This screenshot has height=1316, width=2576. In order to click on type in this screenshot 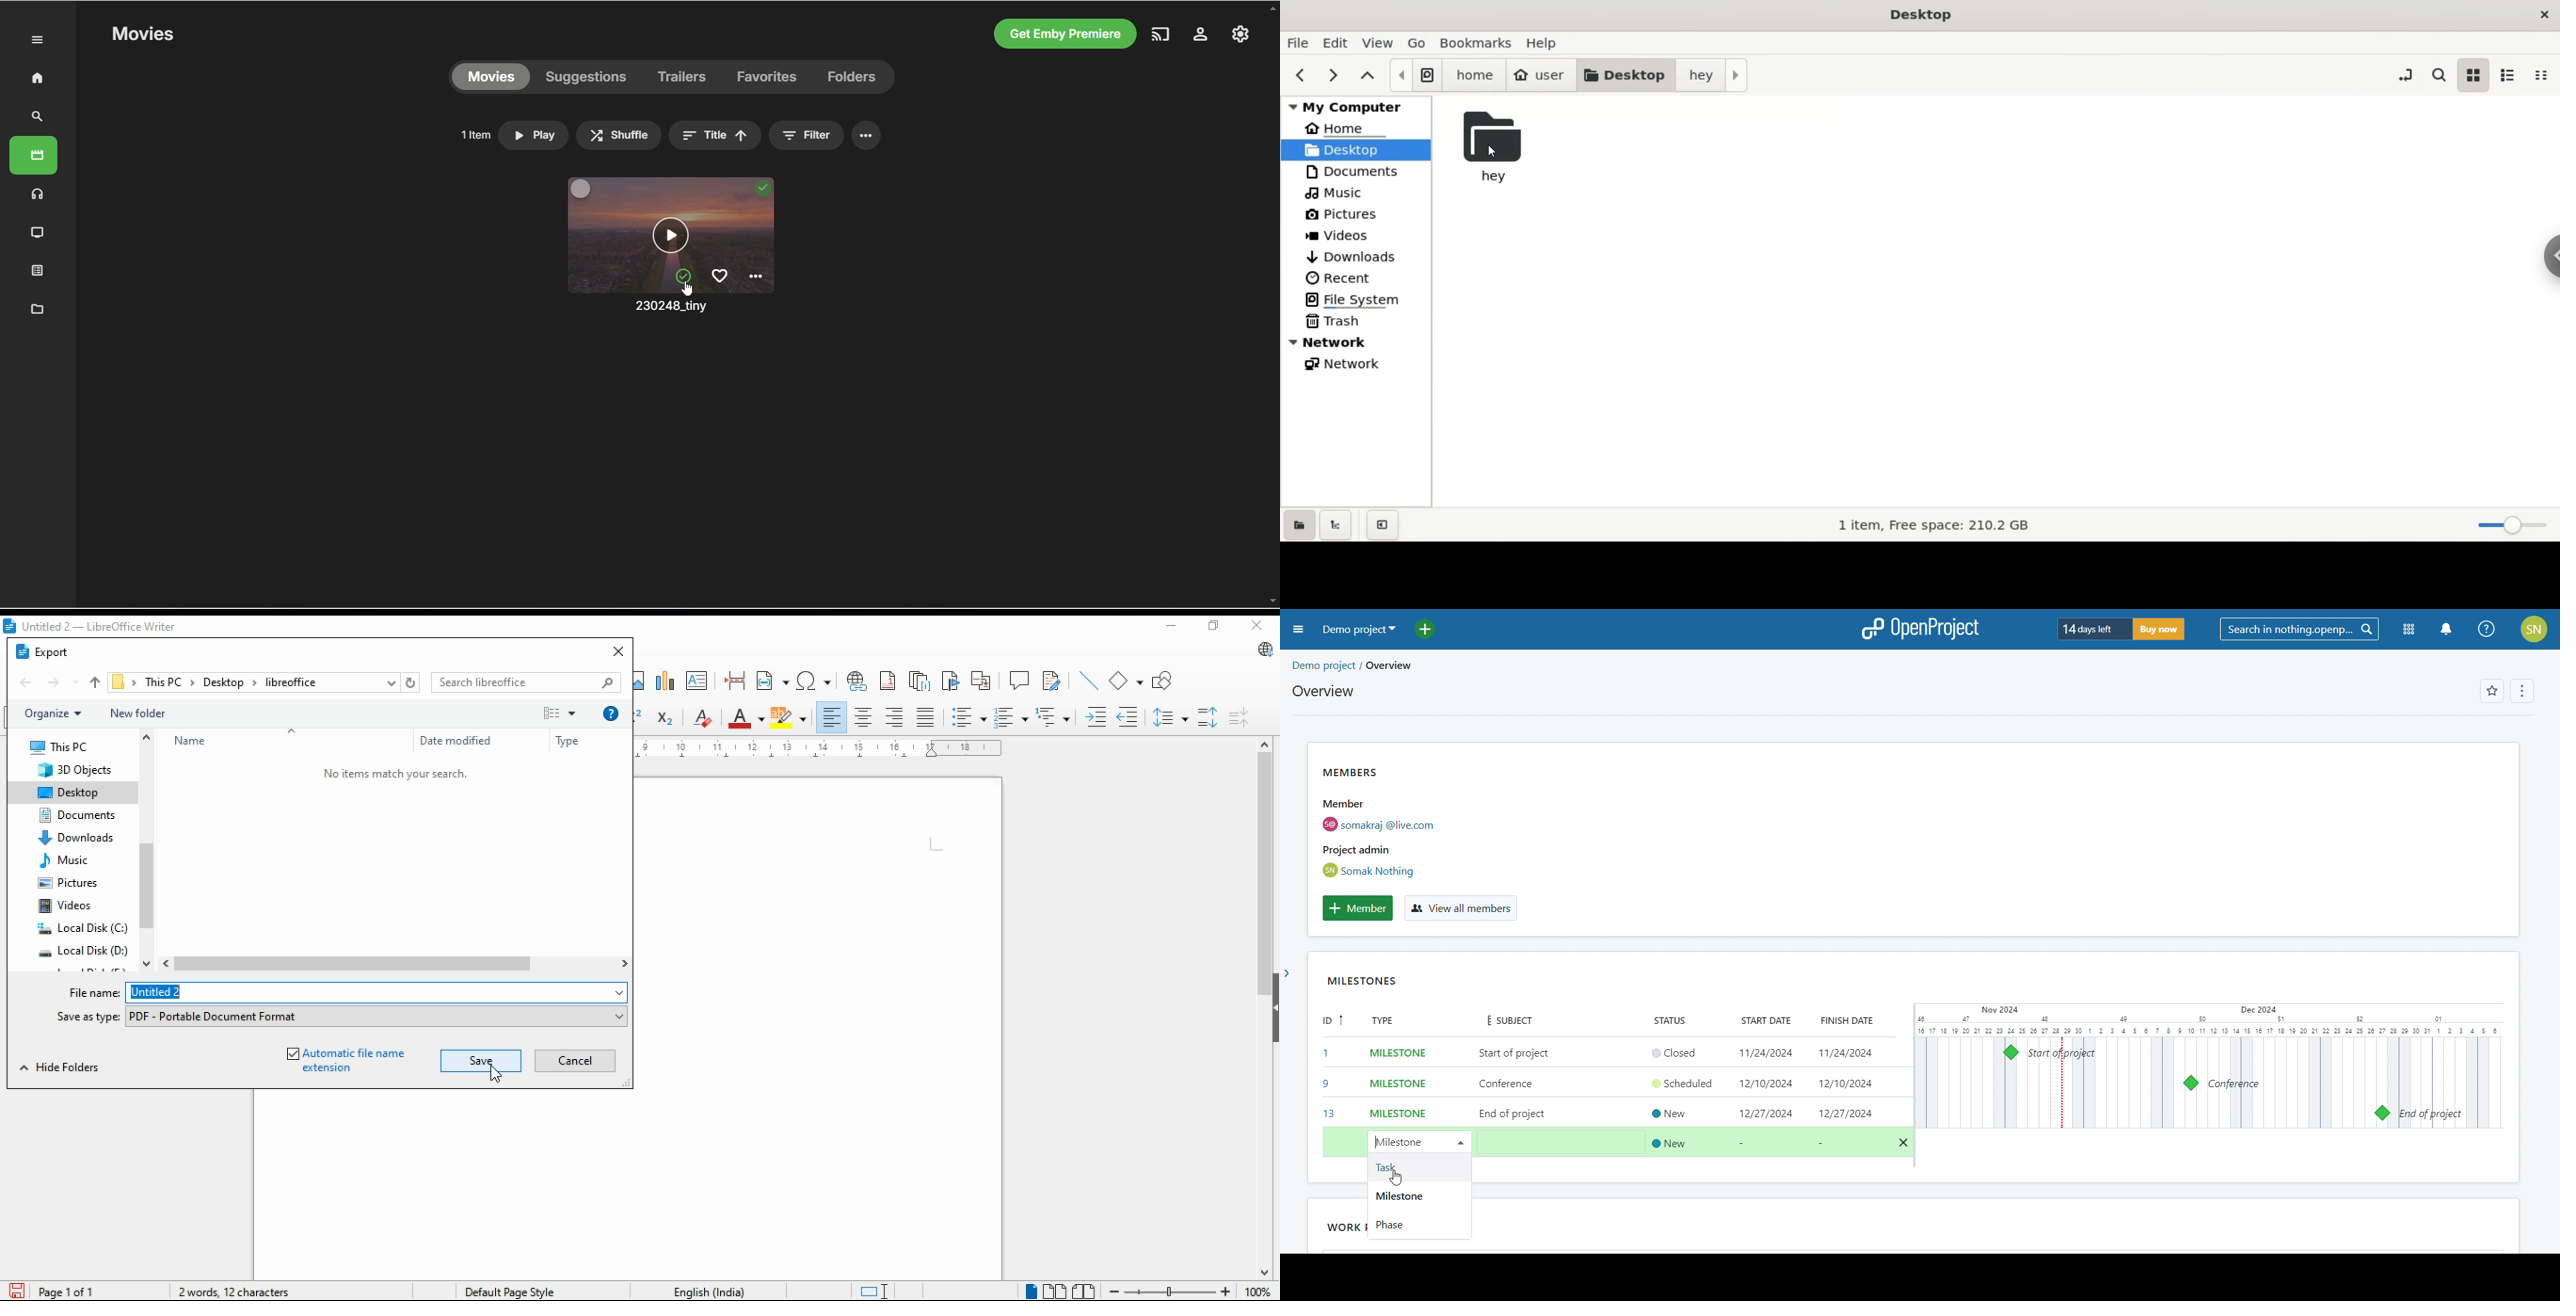, I will do `click(575, 742)`.